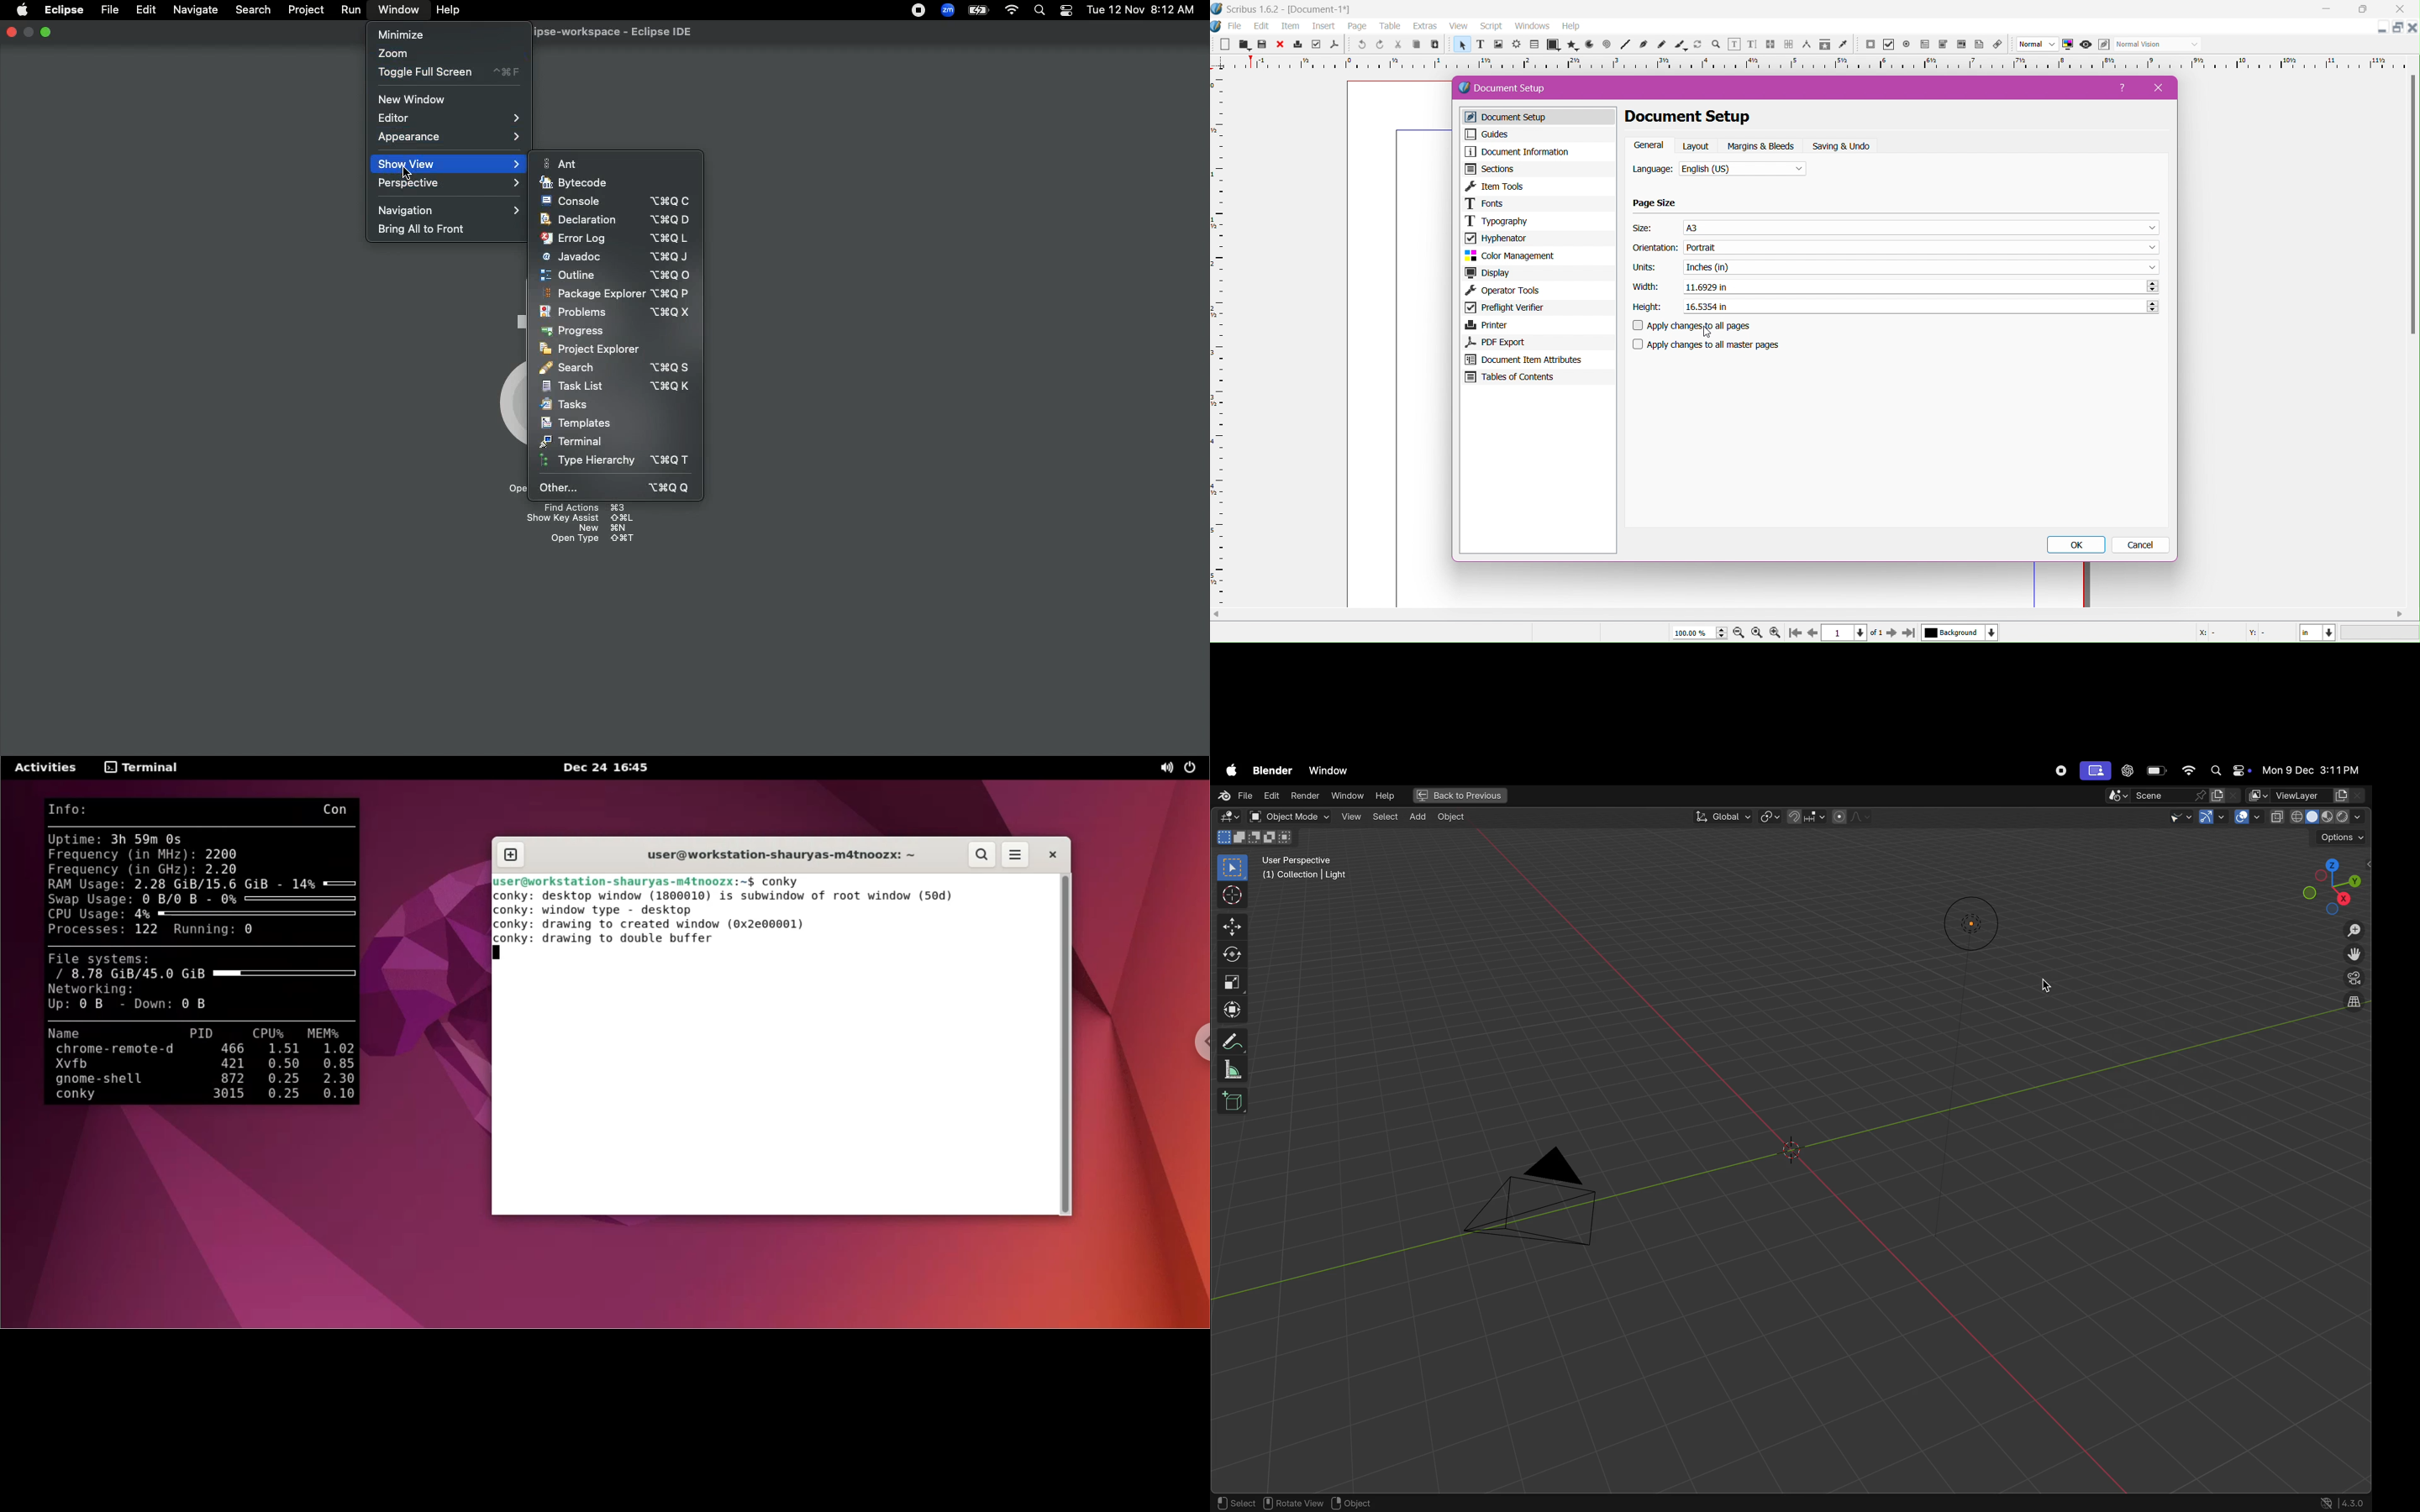 This screenshot has height=1512, width=2436. What do you see at coordinates (1714, 345) in the screenshot?
I see `Apply changes to all master pages` at bounding box center [1714, 345].